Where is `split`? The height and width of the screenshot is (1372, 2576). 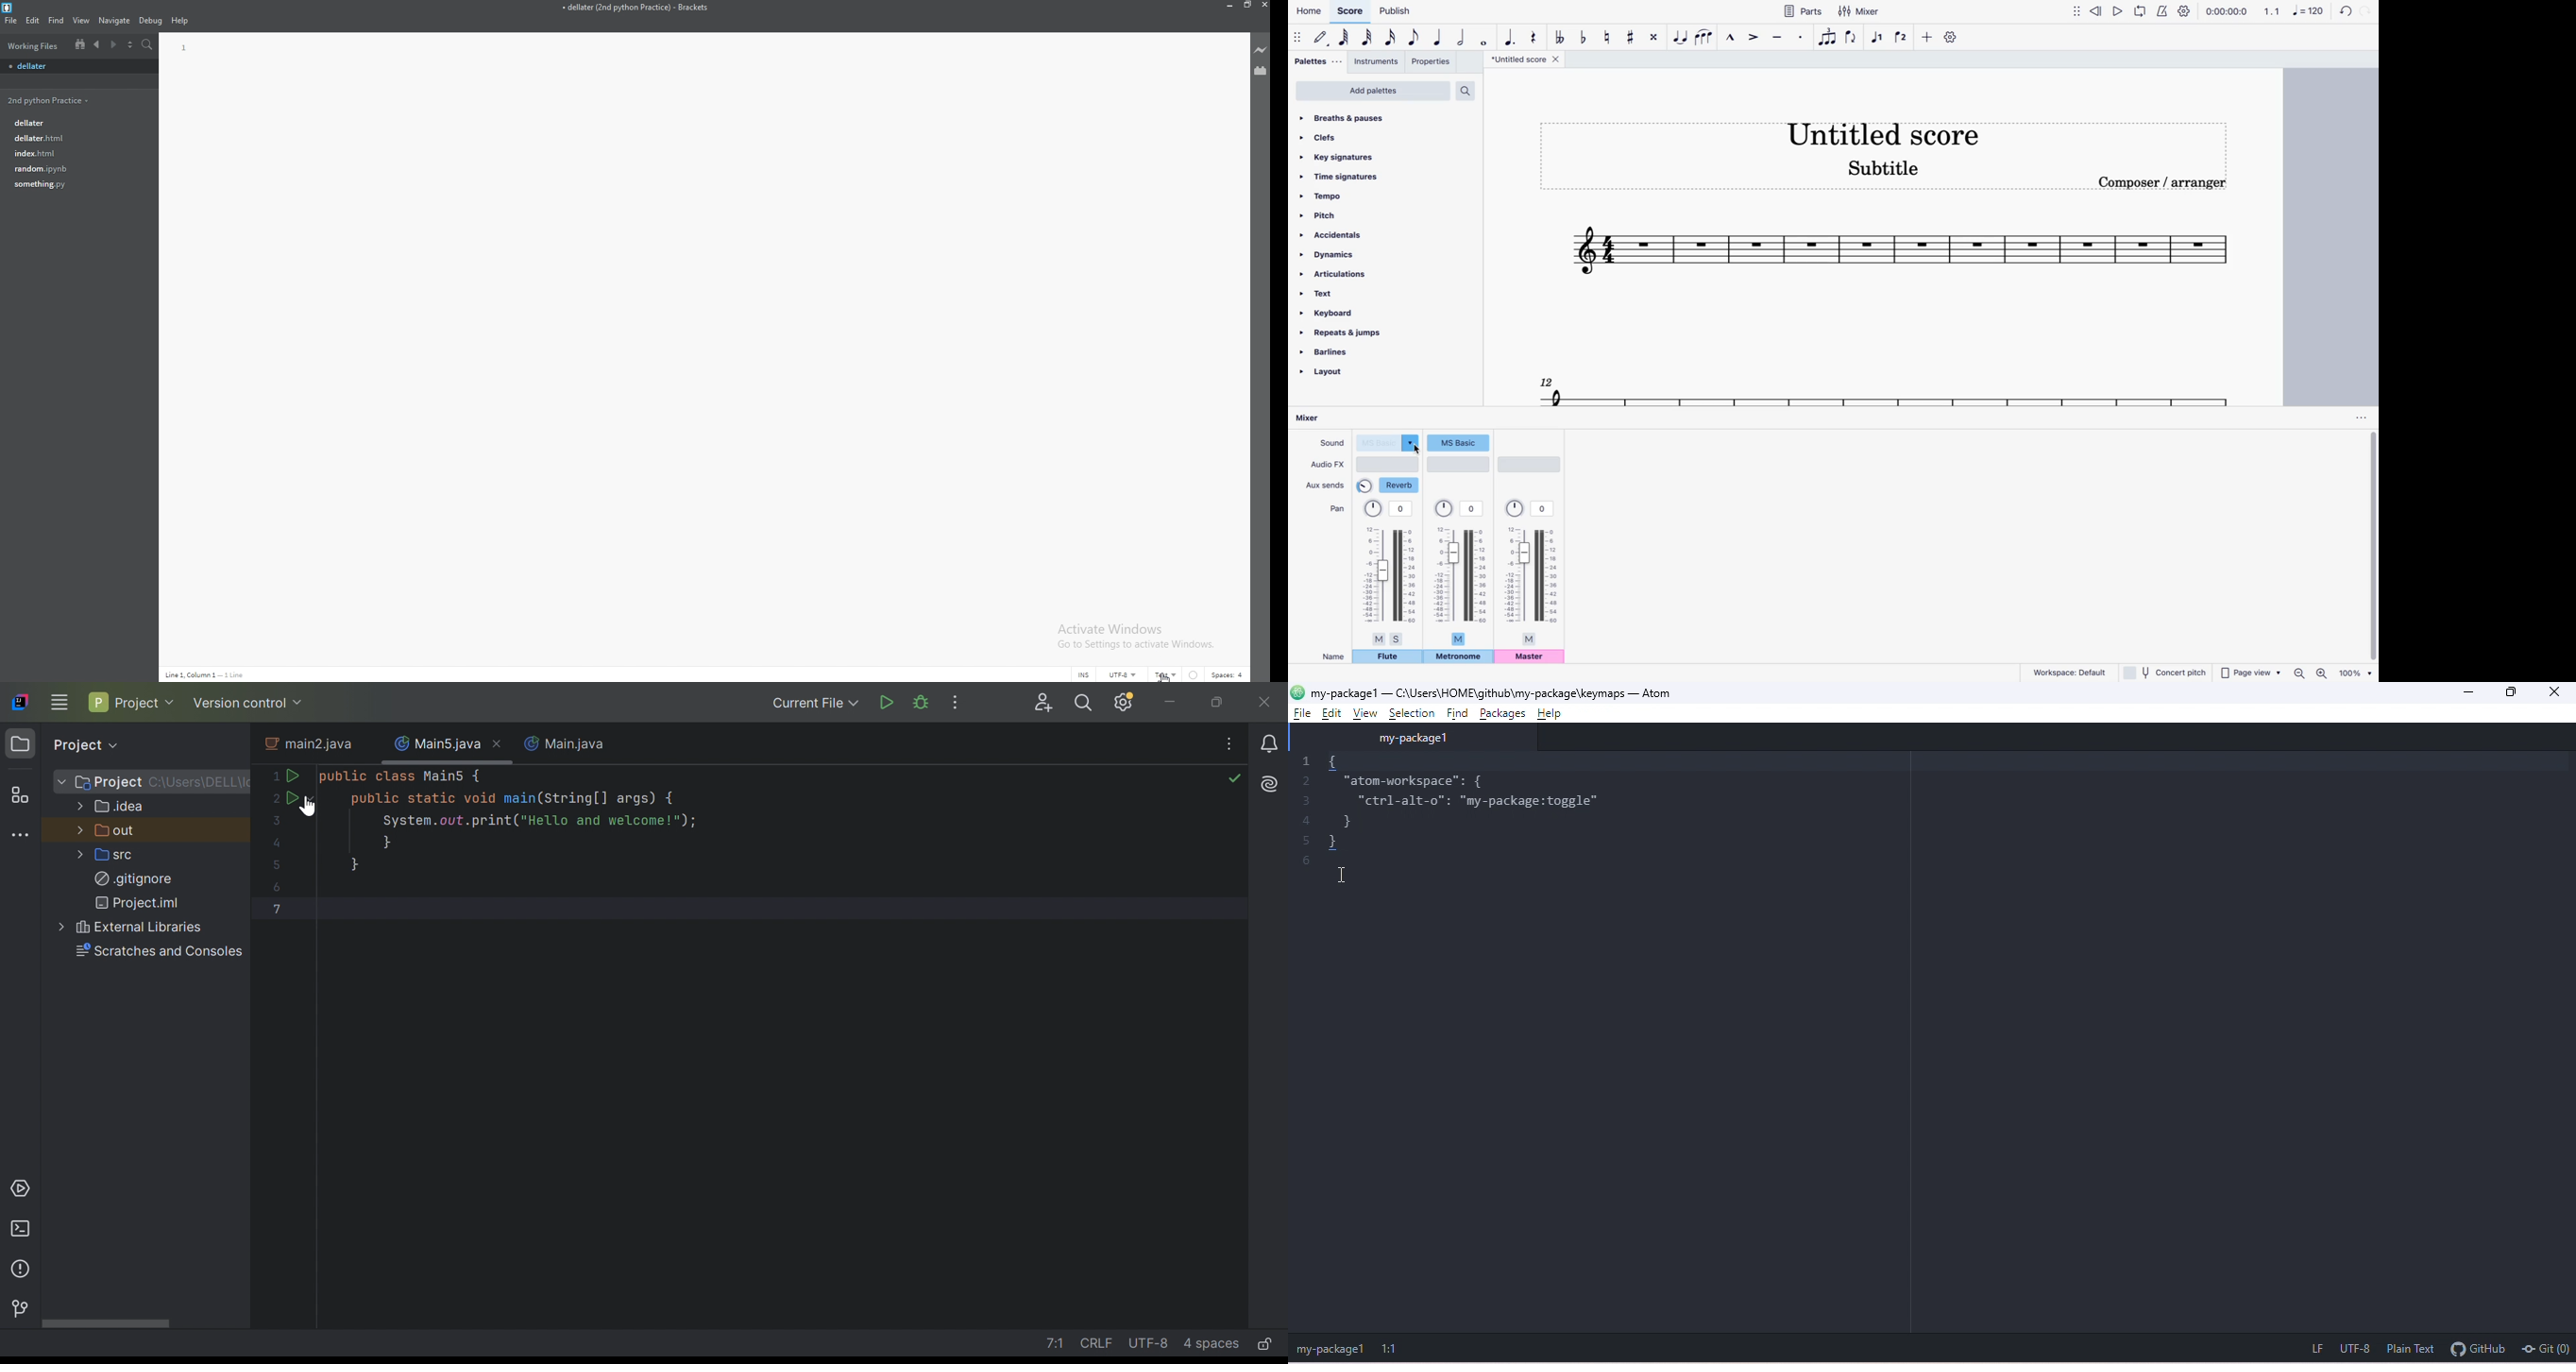
split is located at coordinates (131, 45).